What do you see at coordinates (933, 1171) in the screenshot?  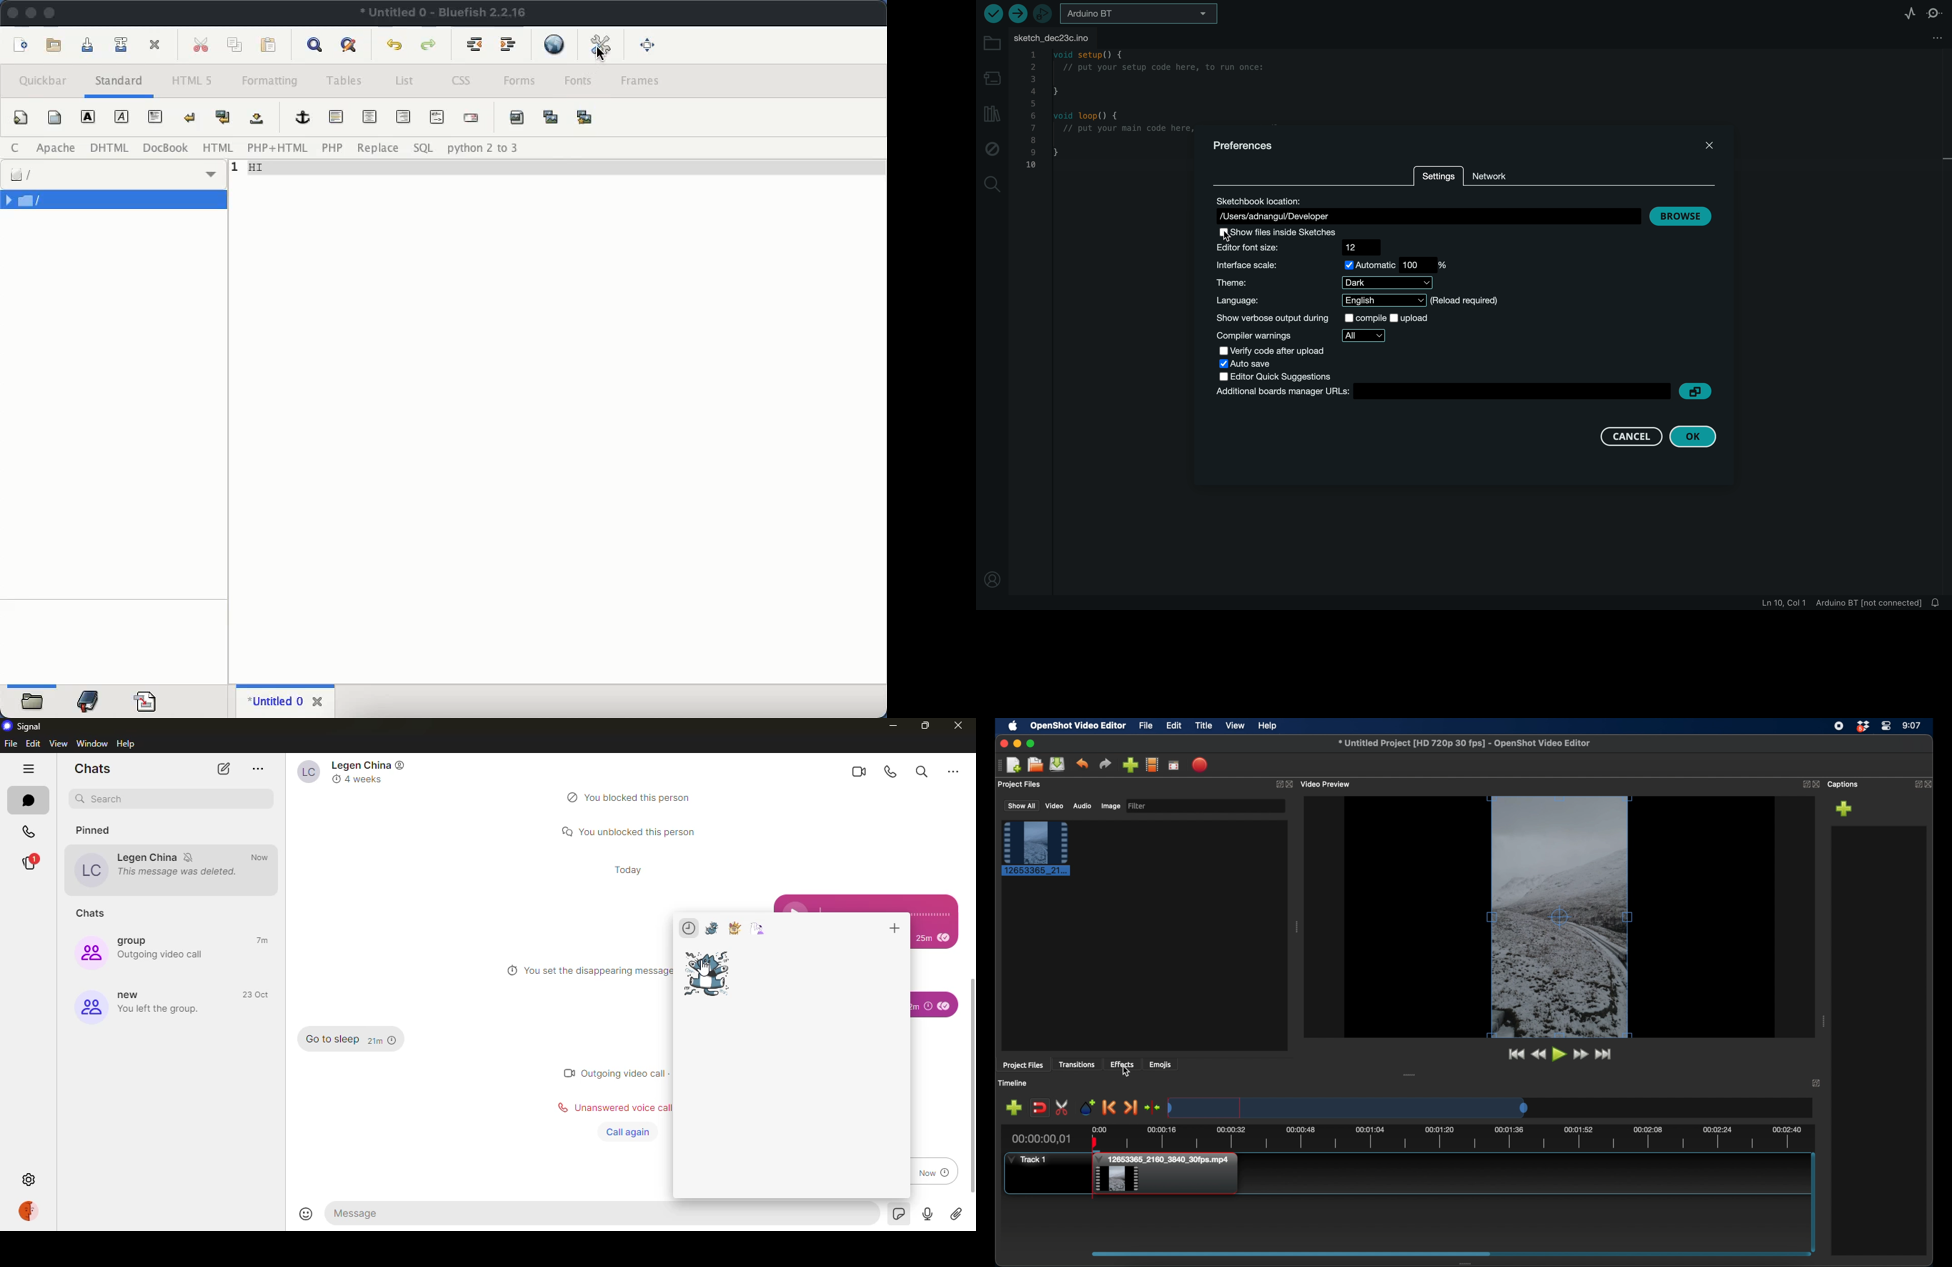 I see `now` at bounding box center [933, 1171].